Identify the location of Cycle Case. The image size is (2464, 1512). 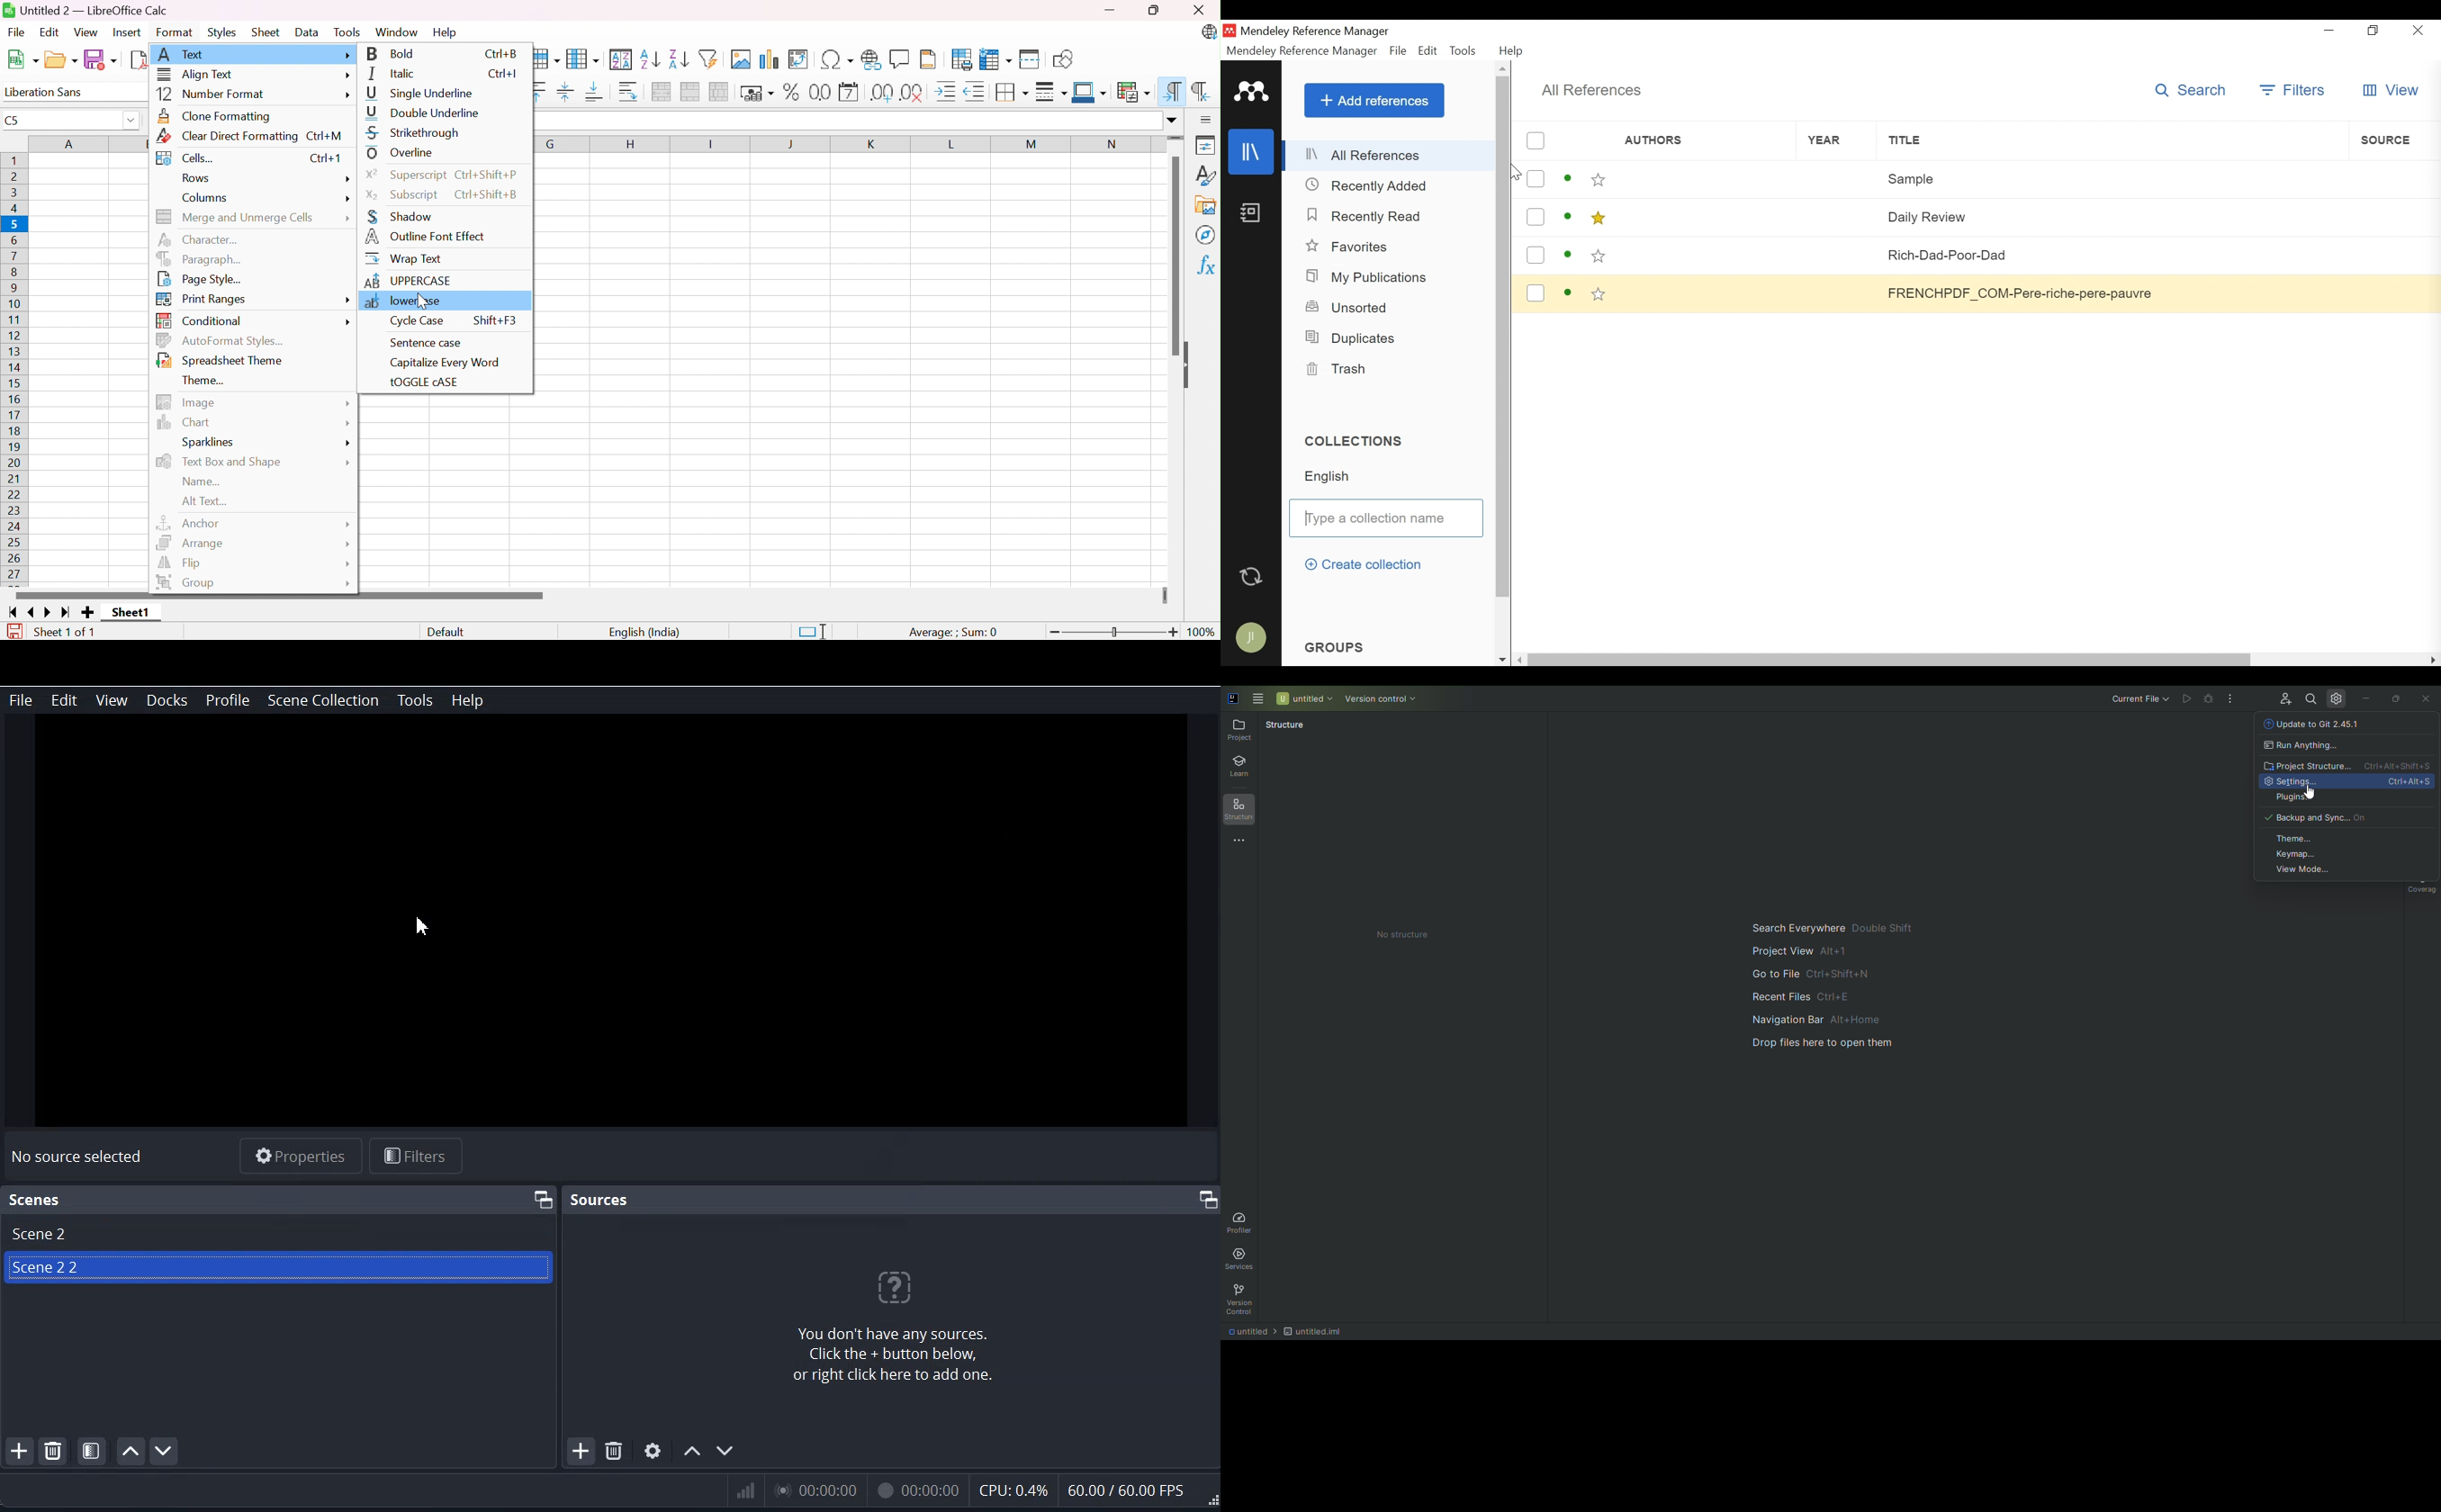
(417, 321).